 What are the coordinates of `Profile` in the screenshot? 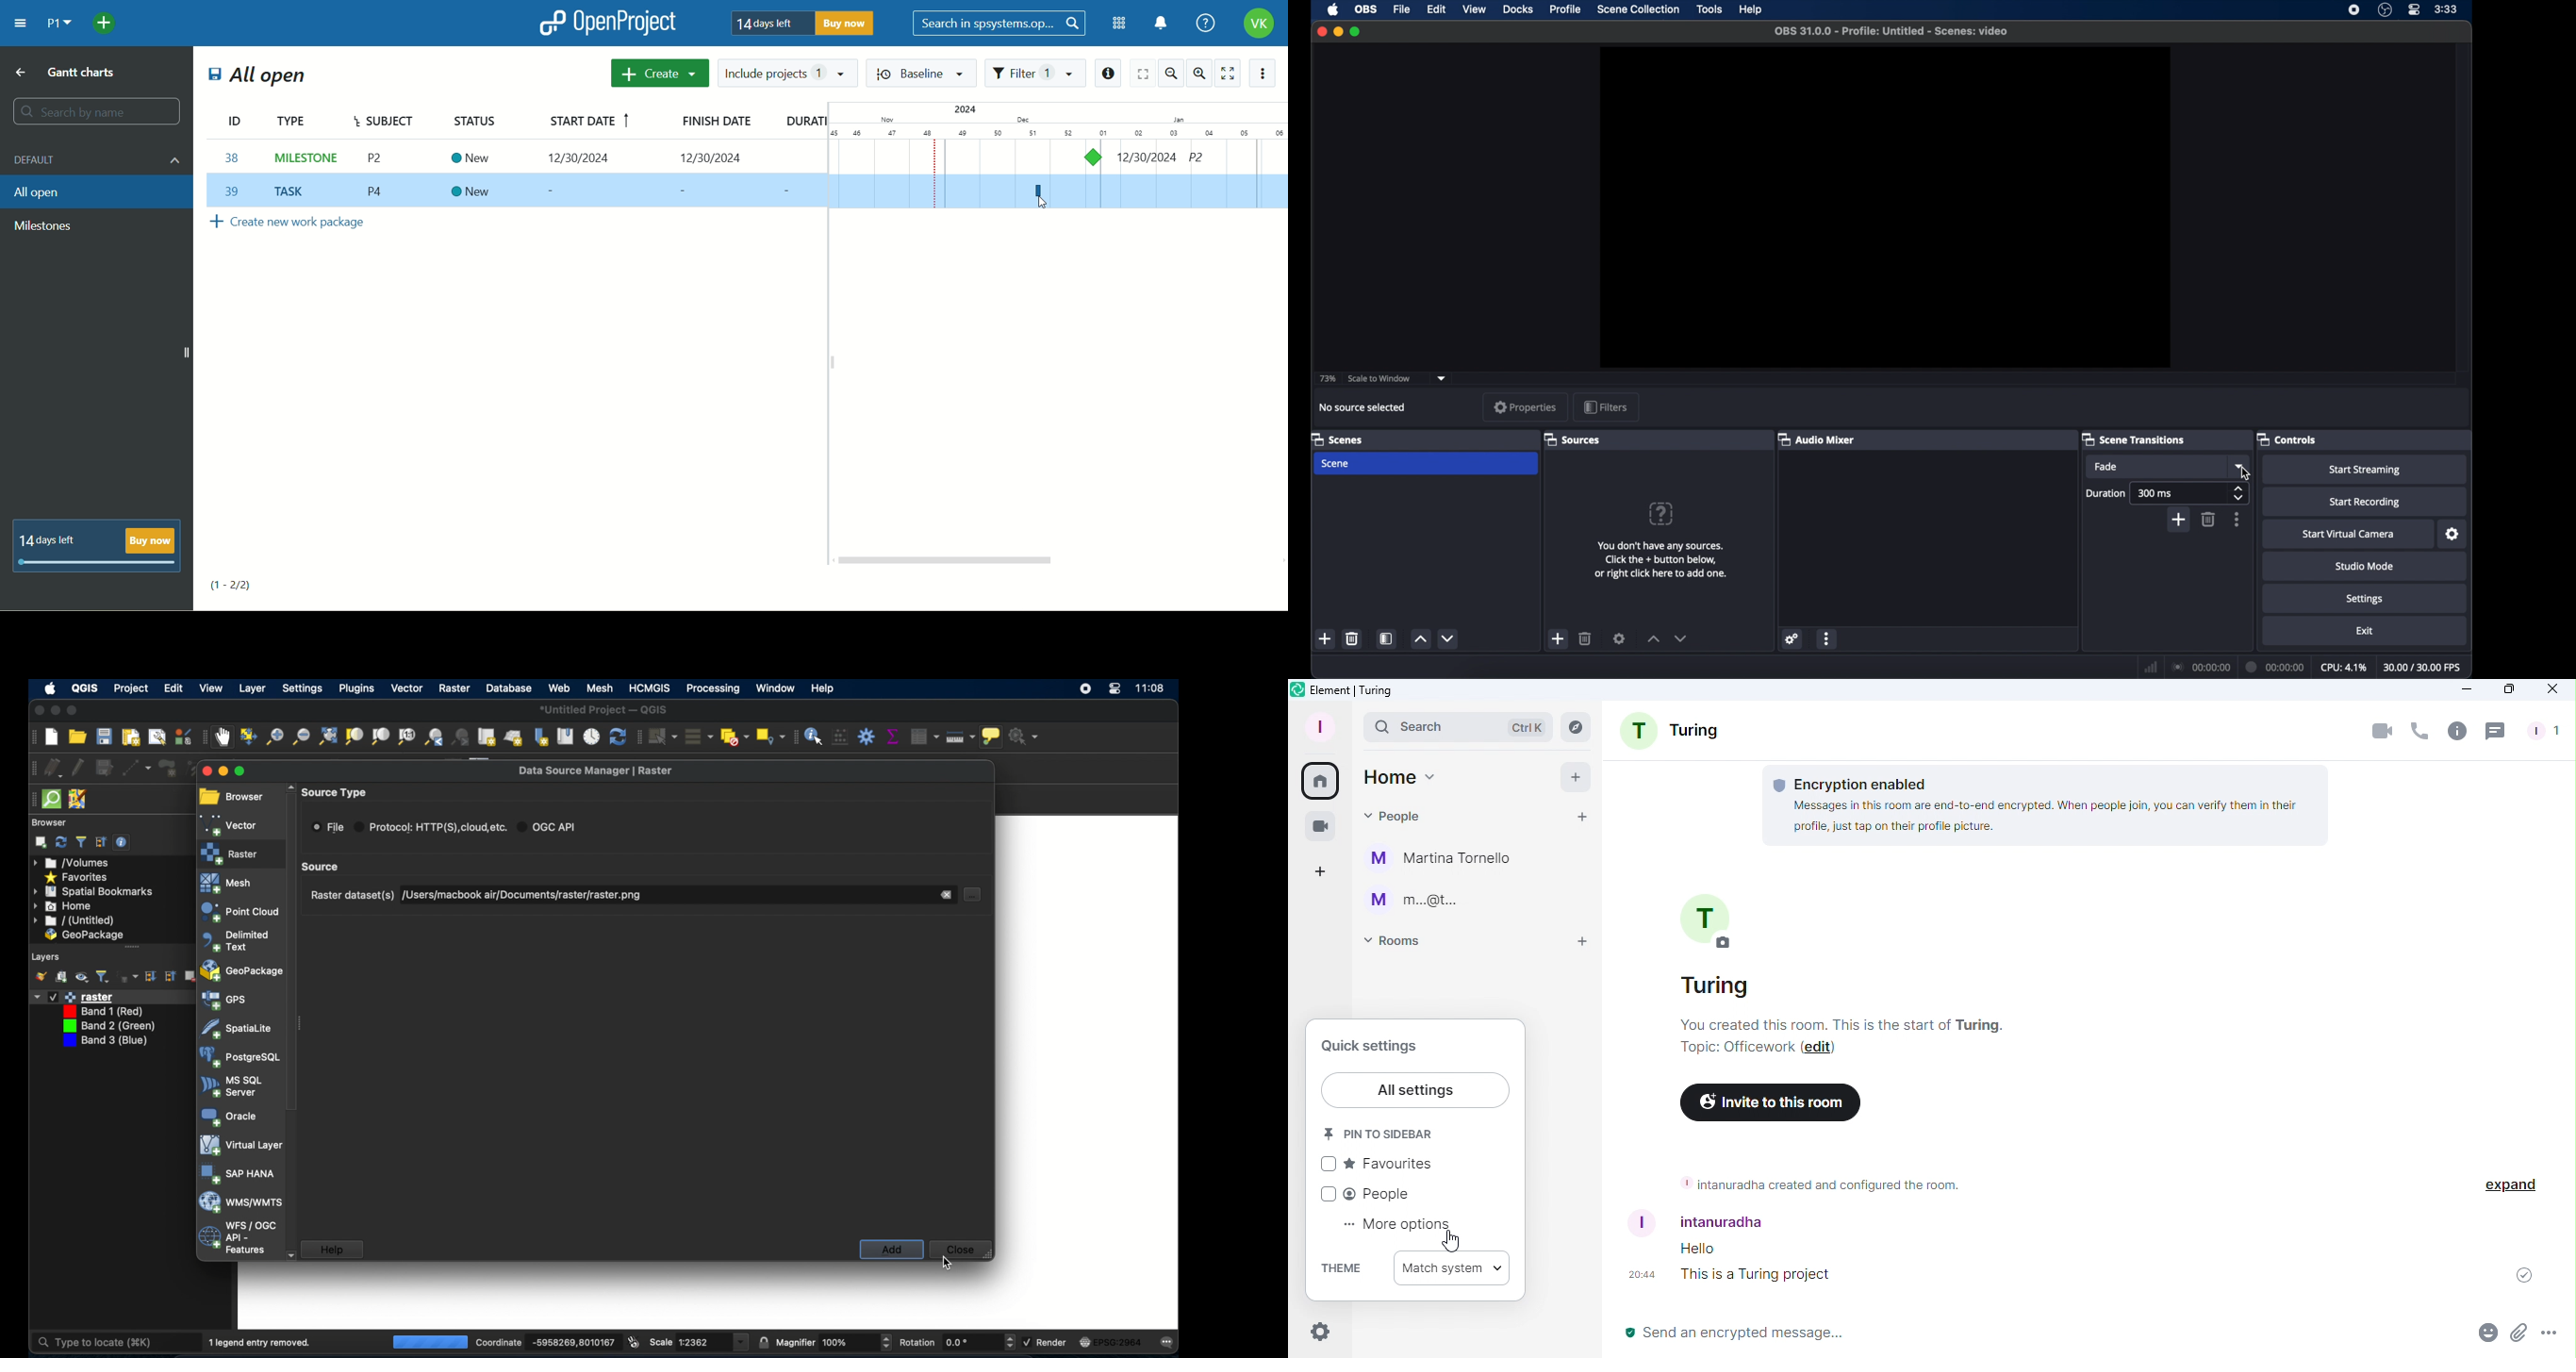 It's located at (1319, 725).